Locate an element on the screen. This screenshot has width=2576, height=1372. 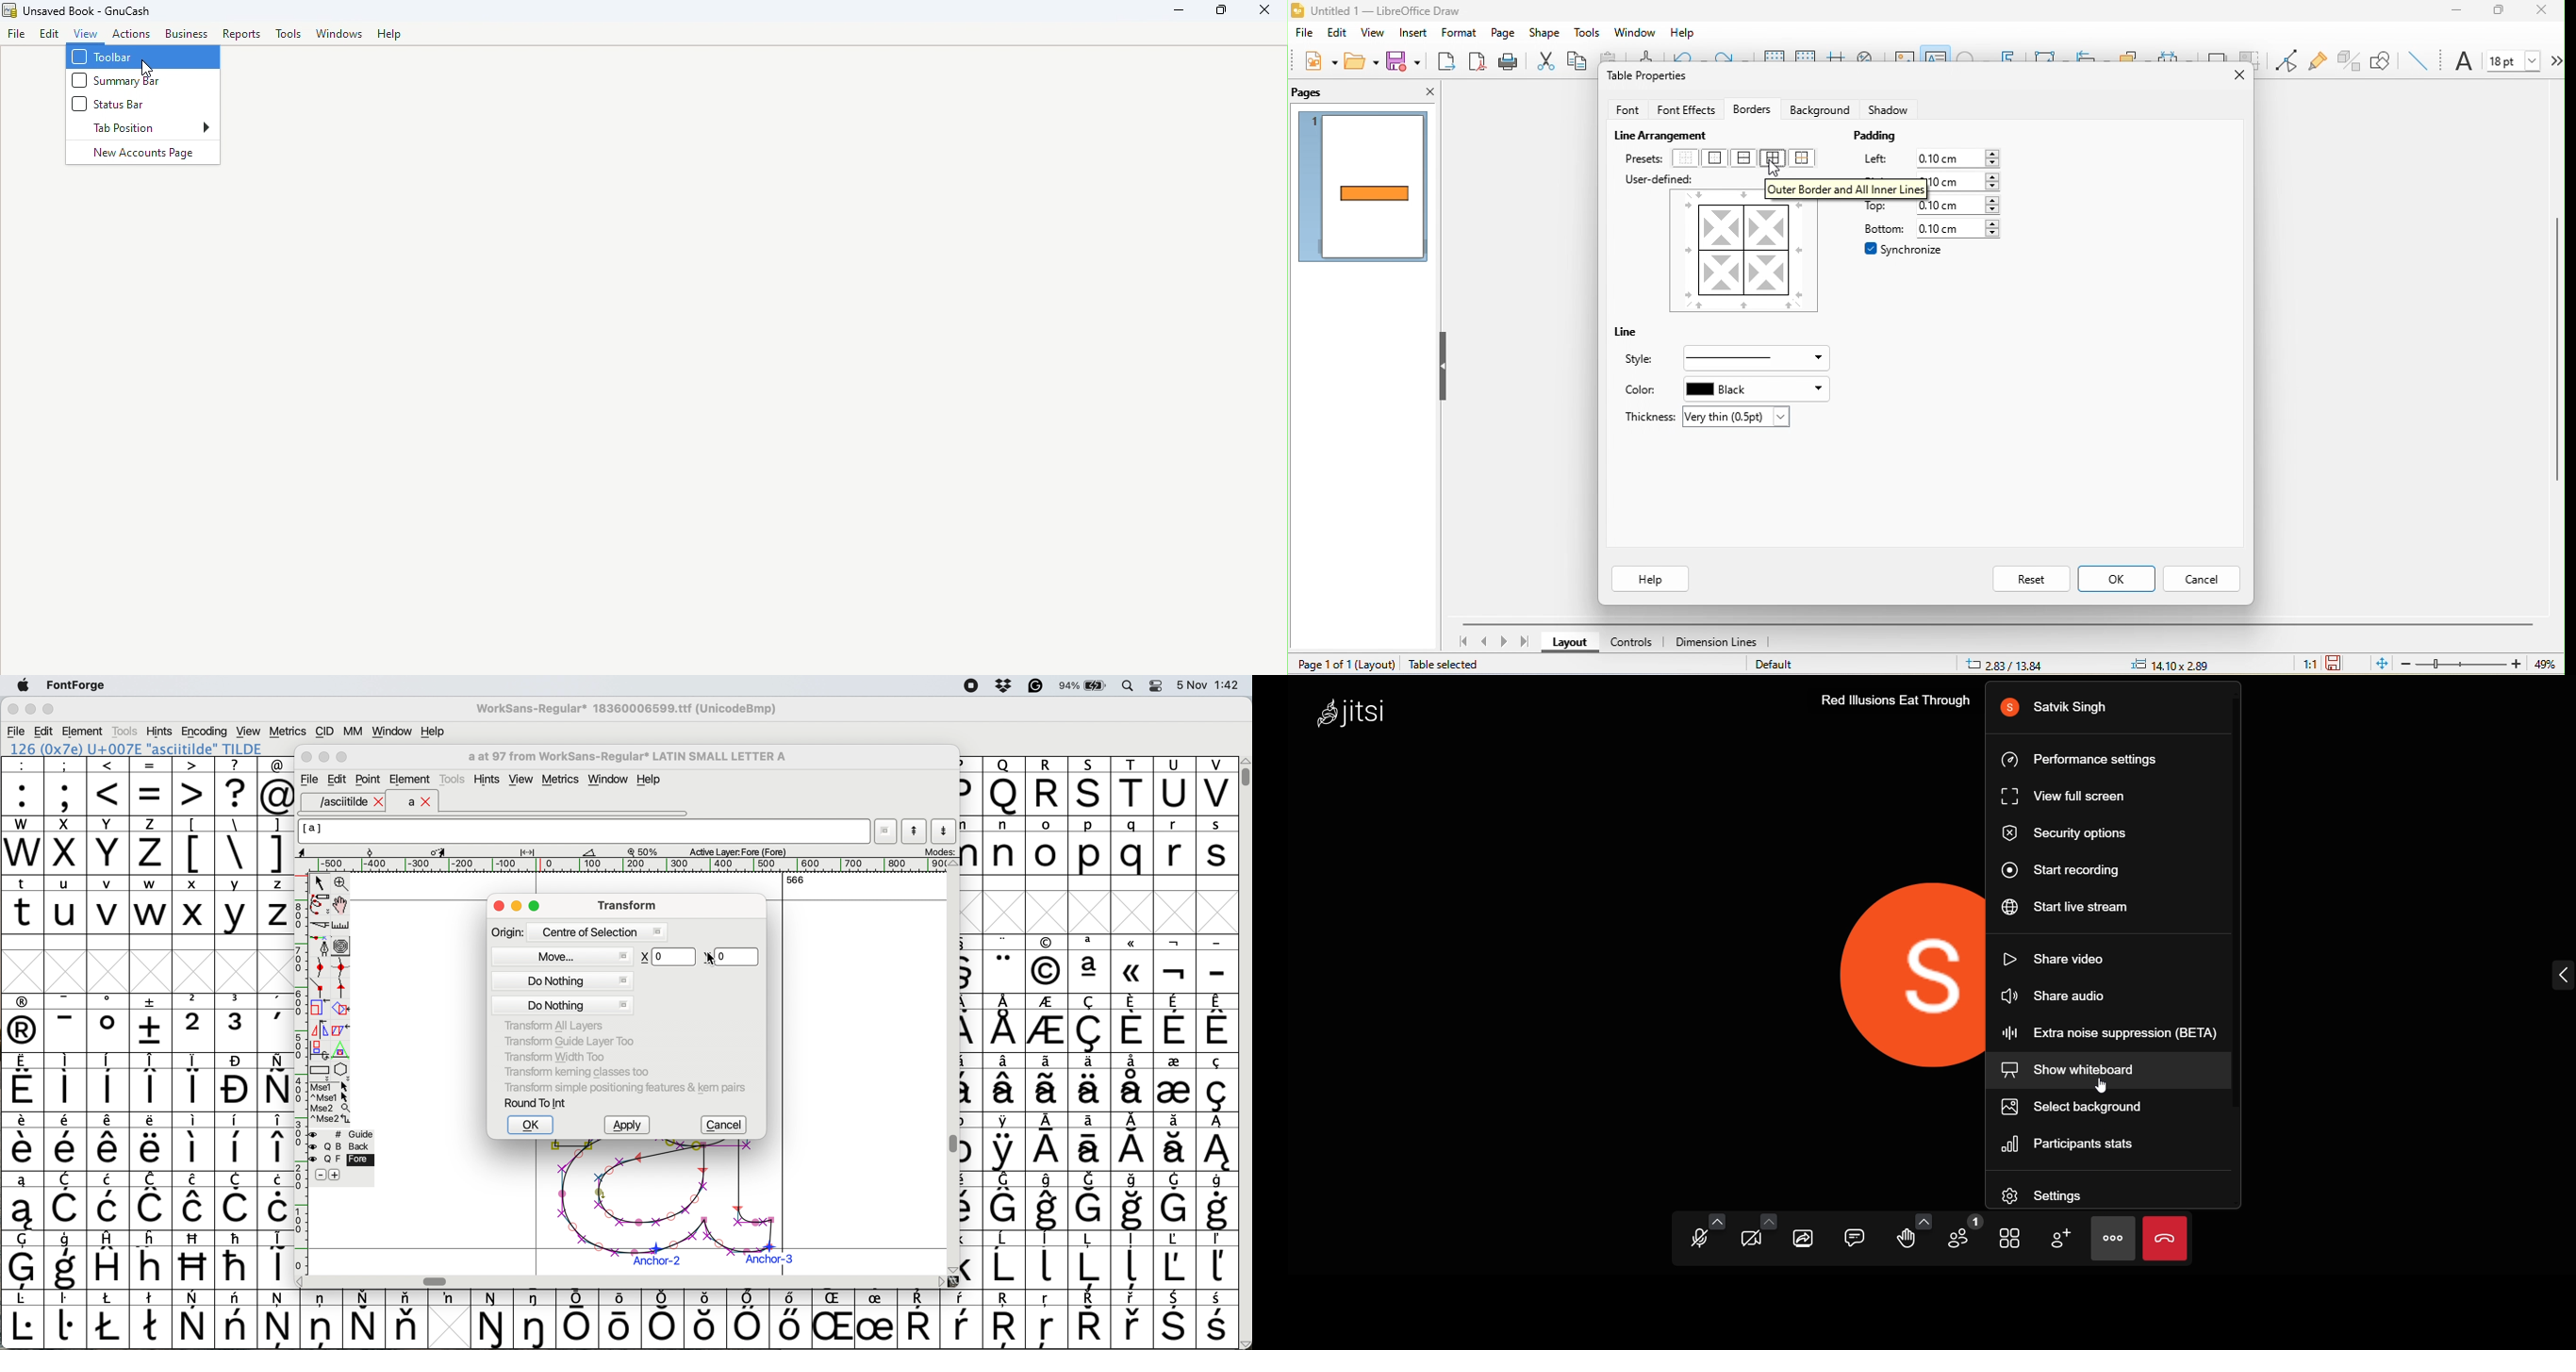
minimise is located at coordinates (29, 710).